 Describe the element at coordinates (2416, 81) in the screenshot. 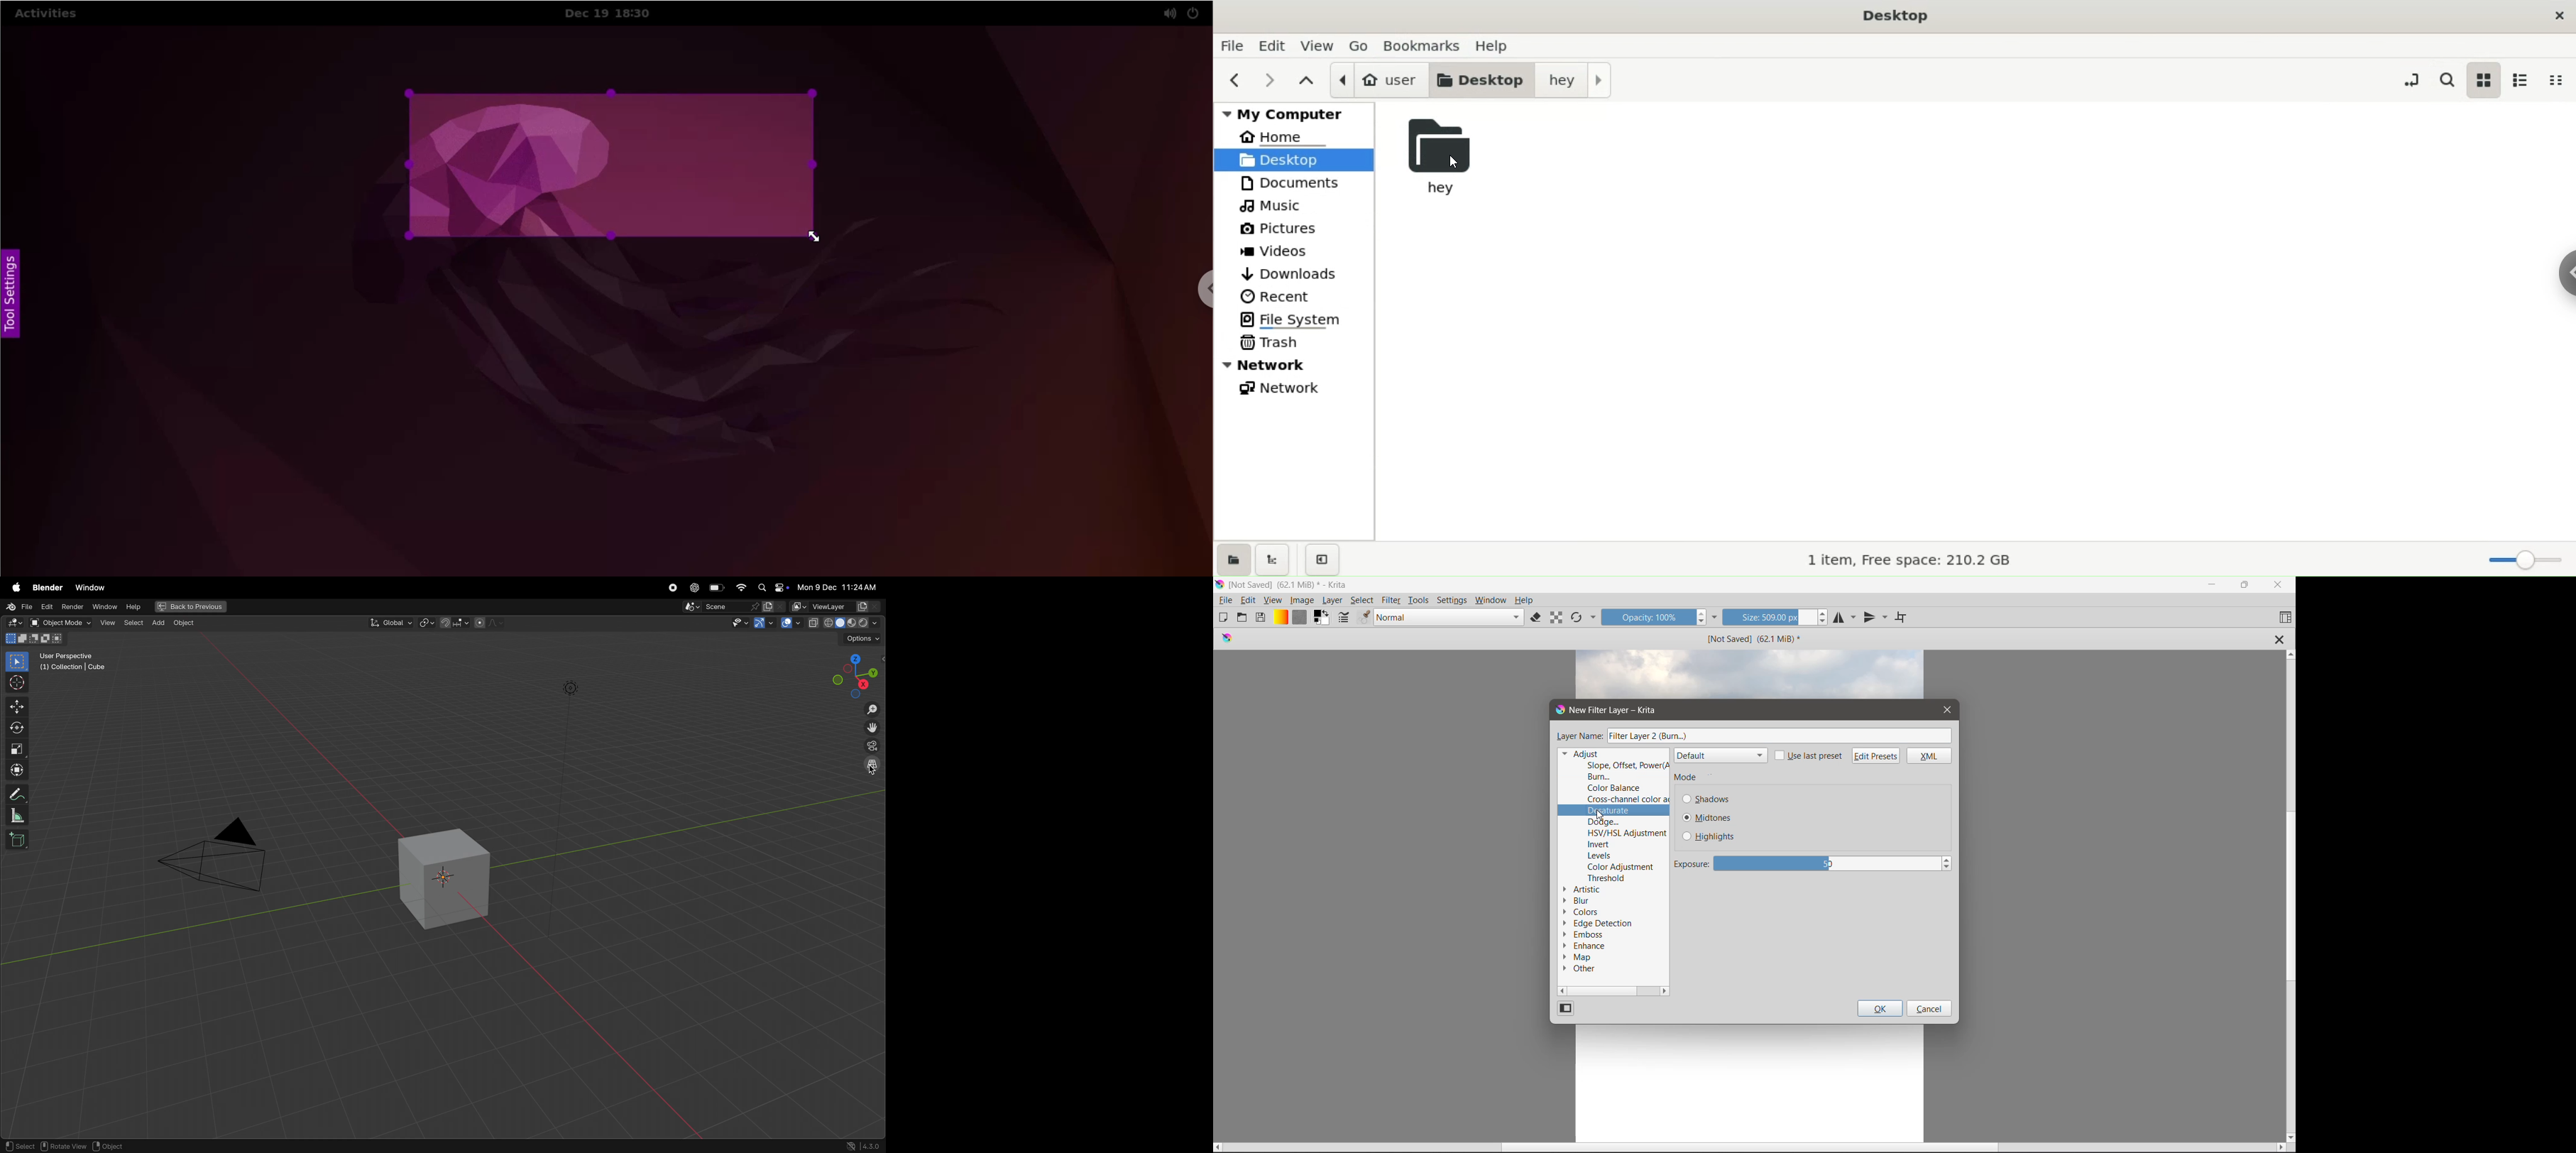

I see `toggle location entry` at that location.